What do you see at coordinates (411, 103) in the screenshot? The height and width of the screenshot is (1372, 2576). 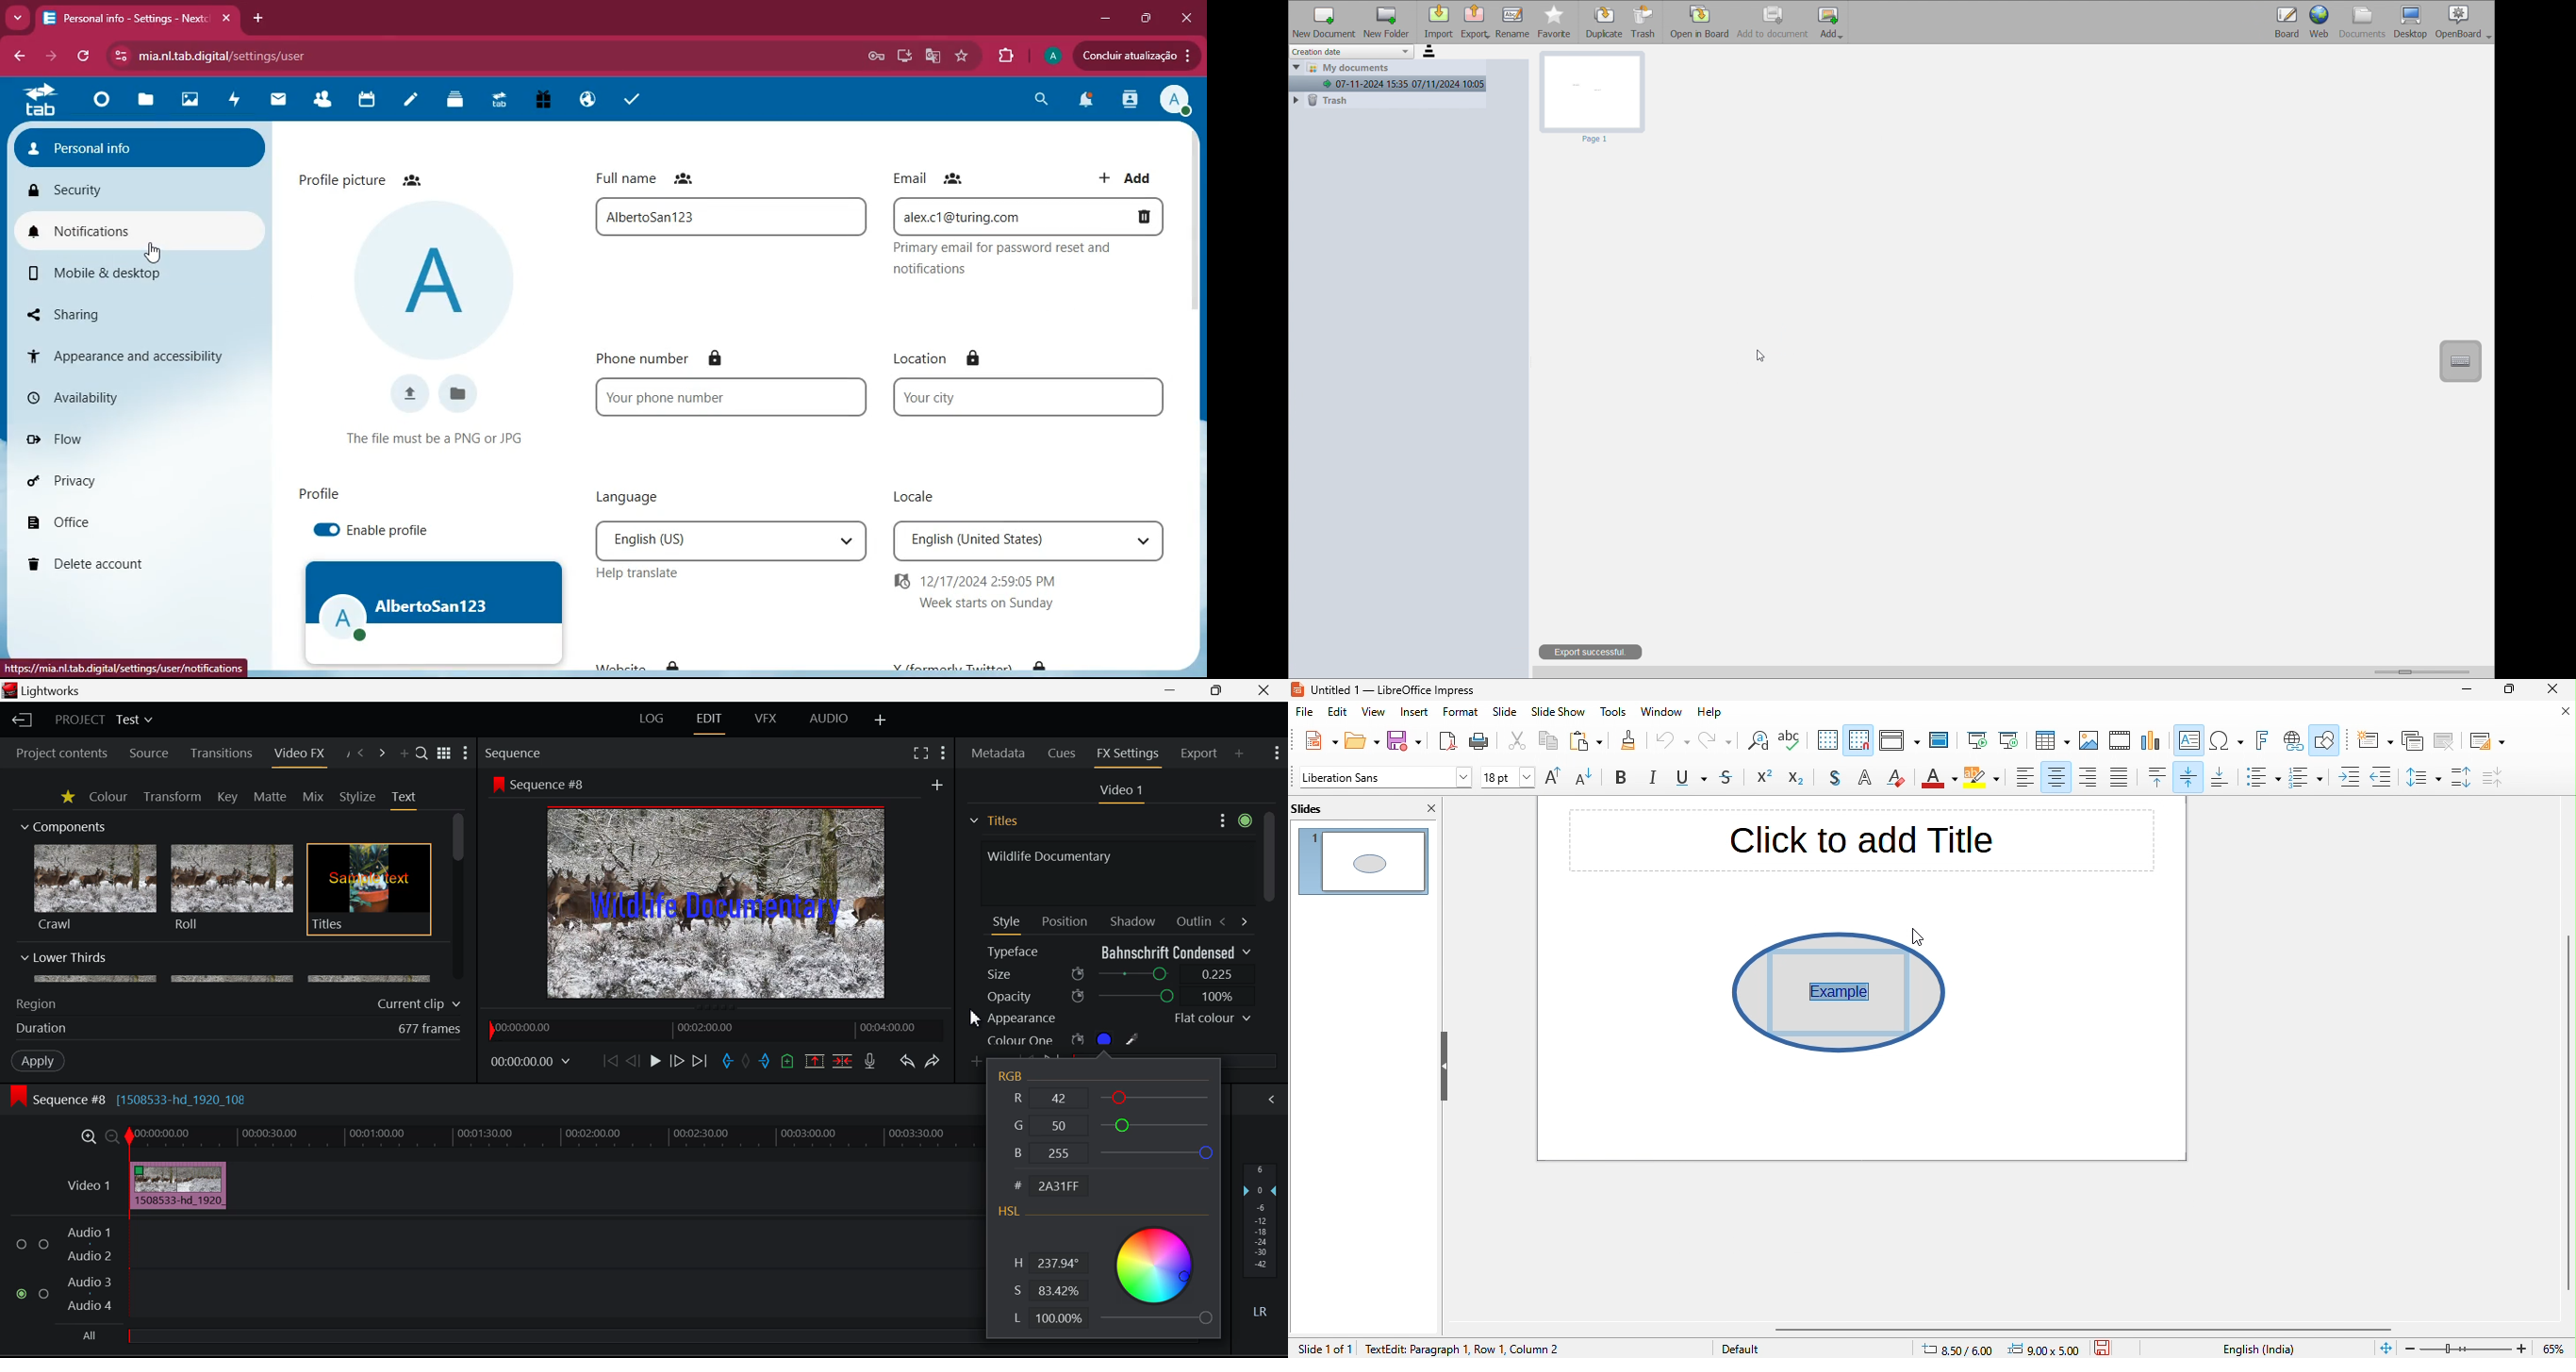 I see `notes` at bounding box center [411, 103].